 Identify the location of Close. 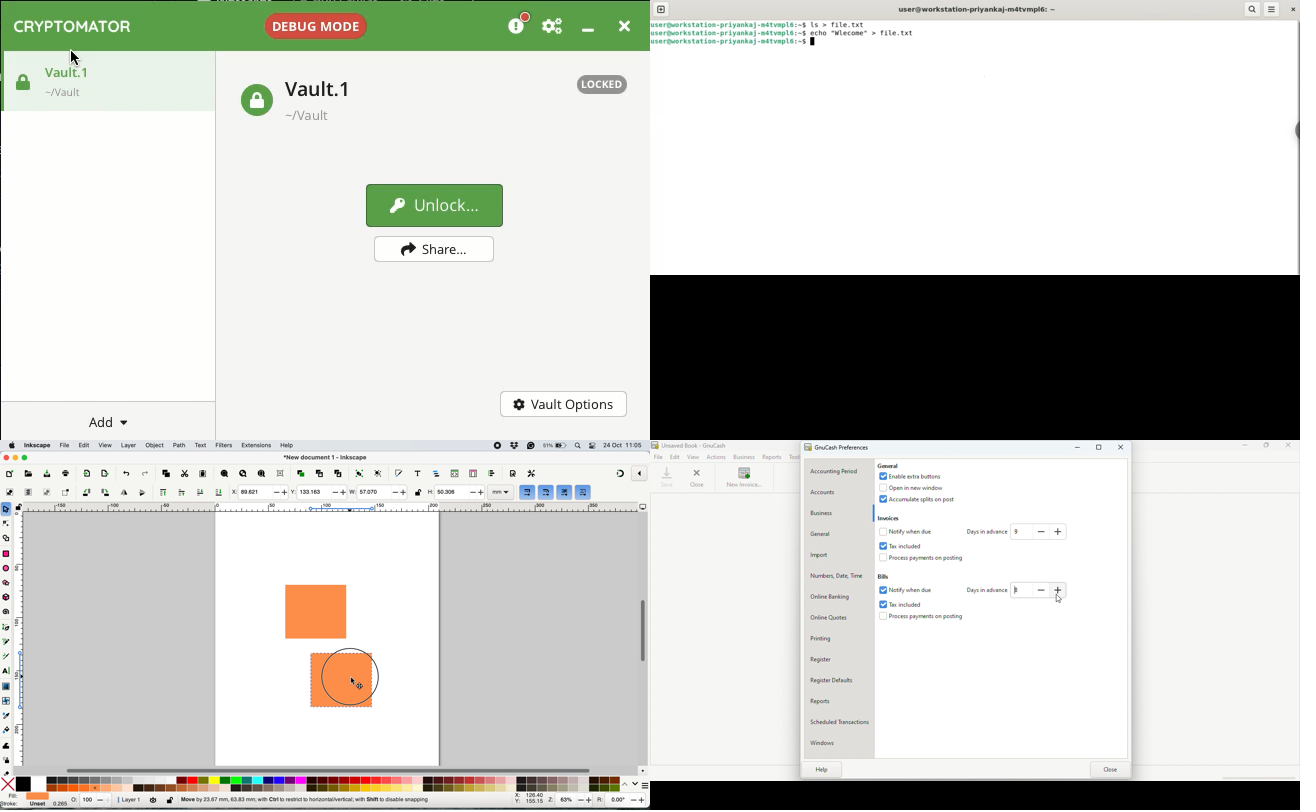
(1123, 450).